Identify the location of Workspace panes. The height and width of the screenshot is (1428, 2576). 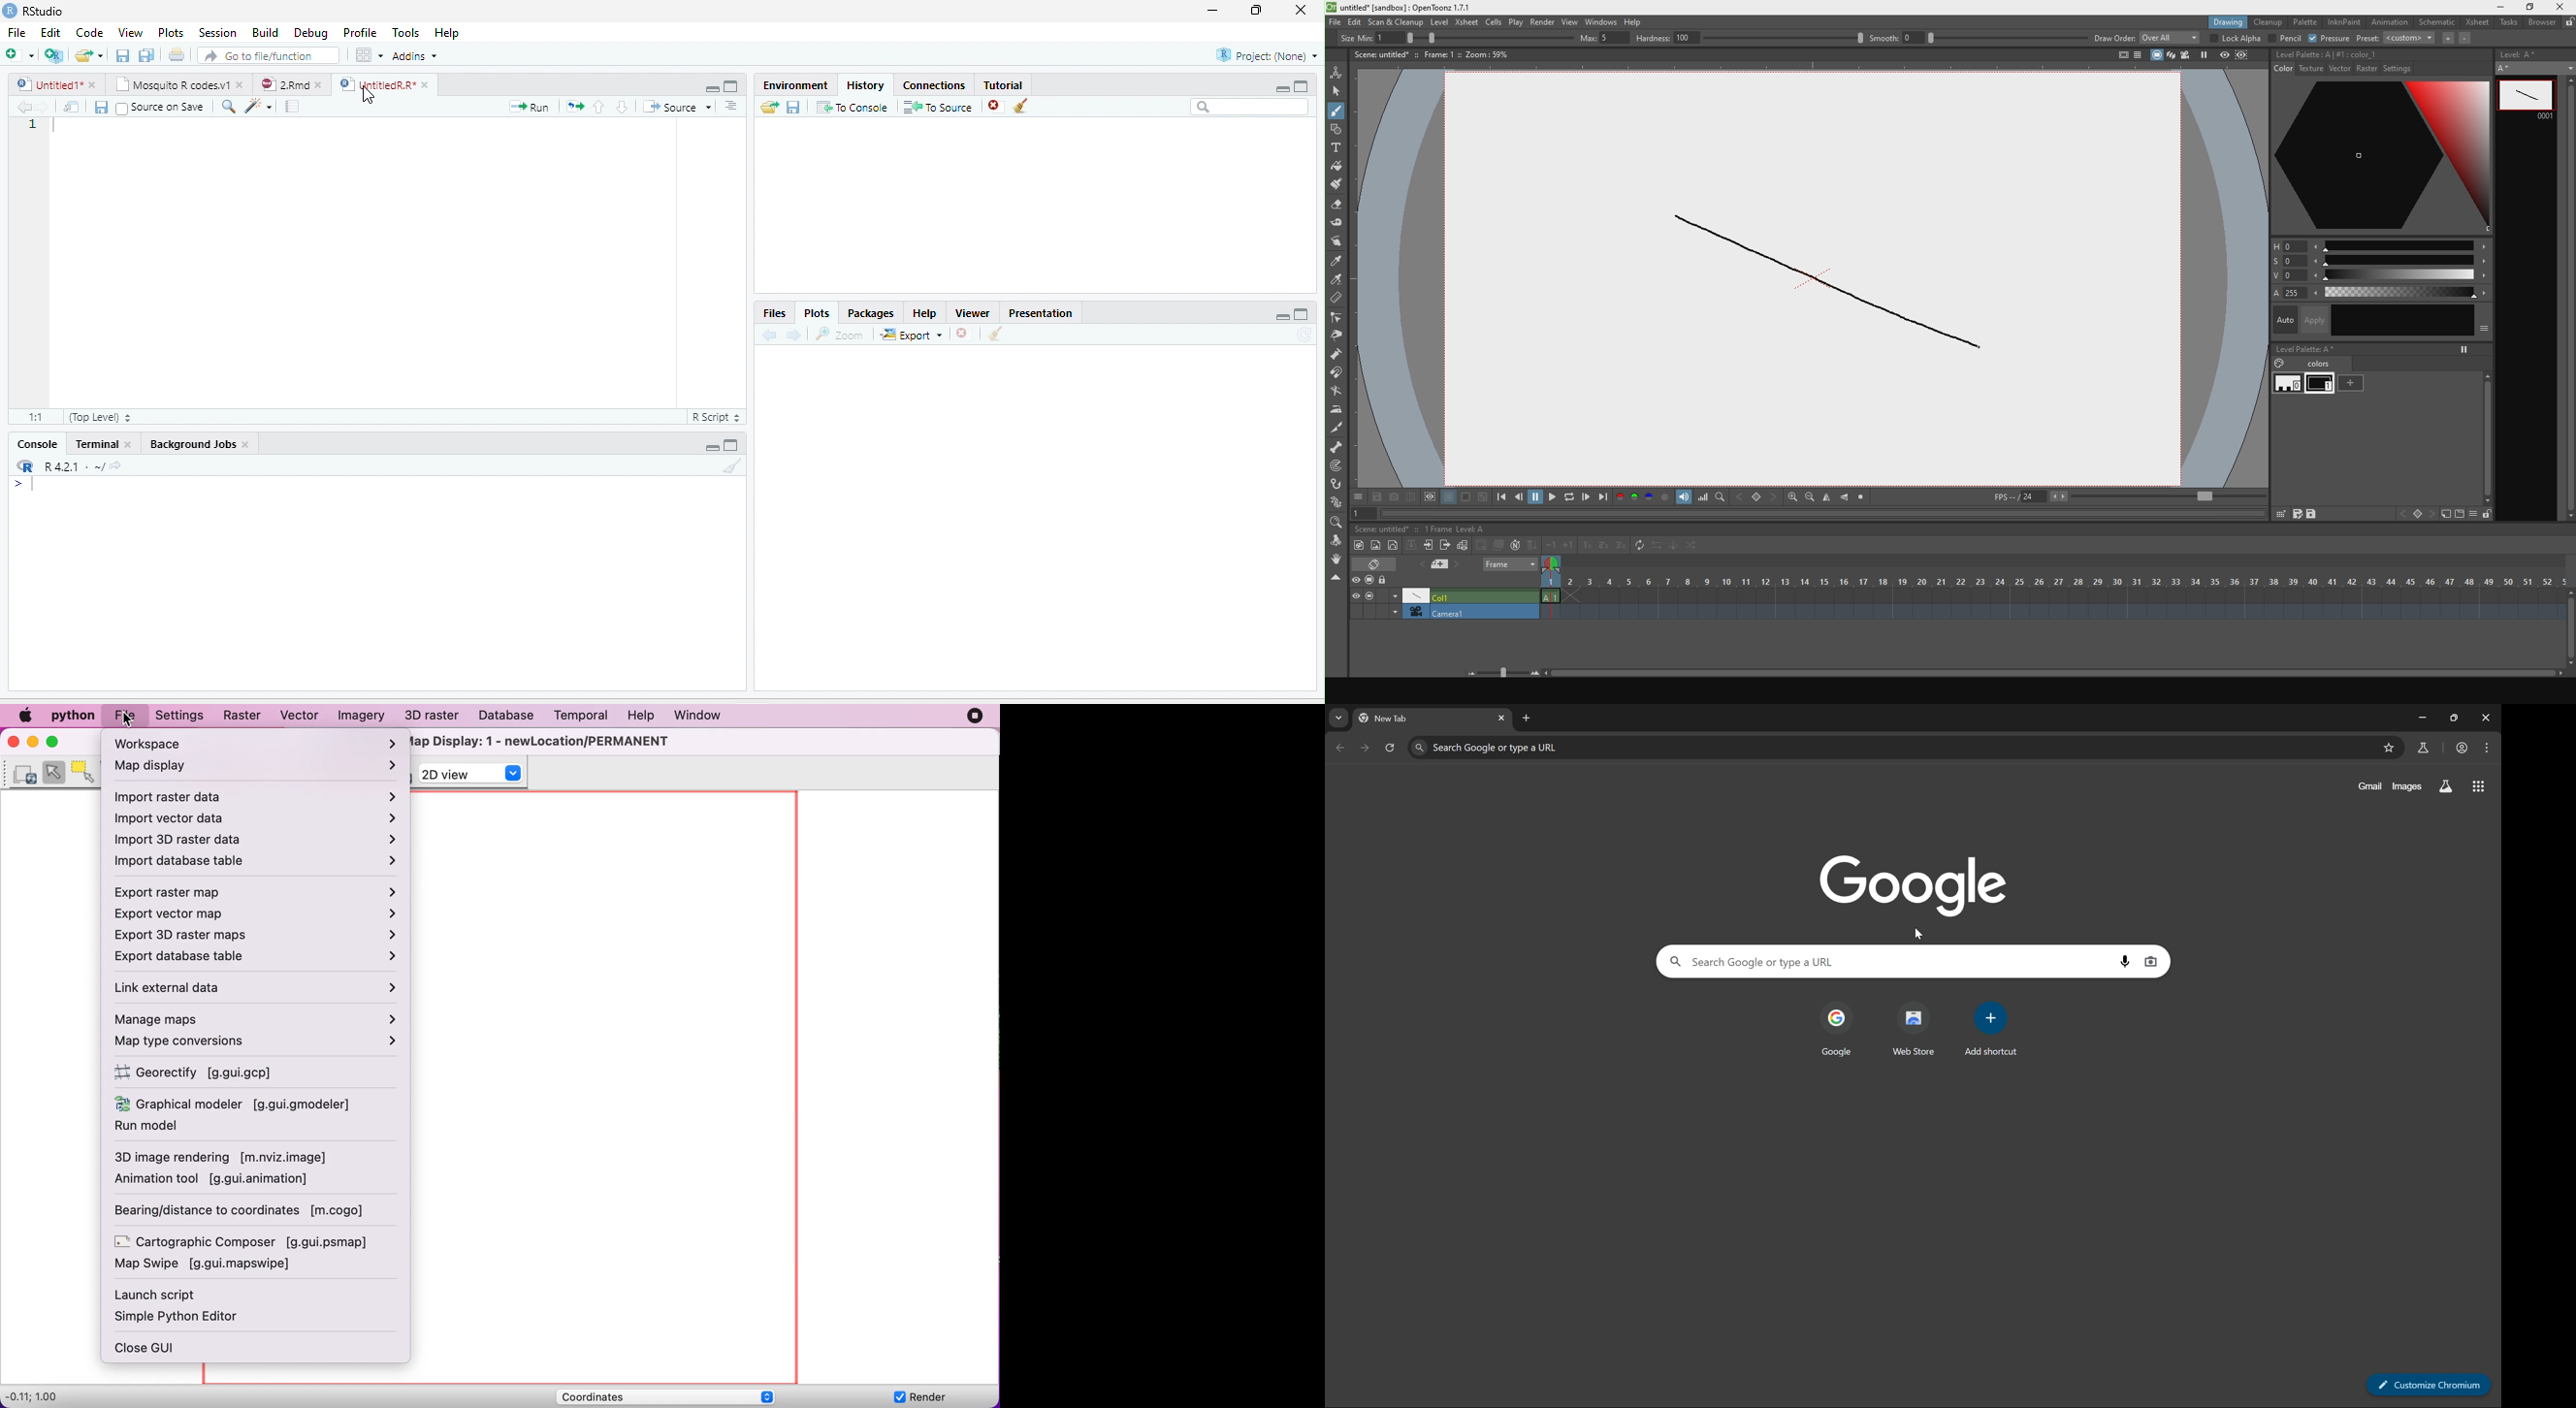
(368, 54).